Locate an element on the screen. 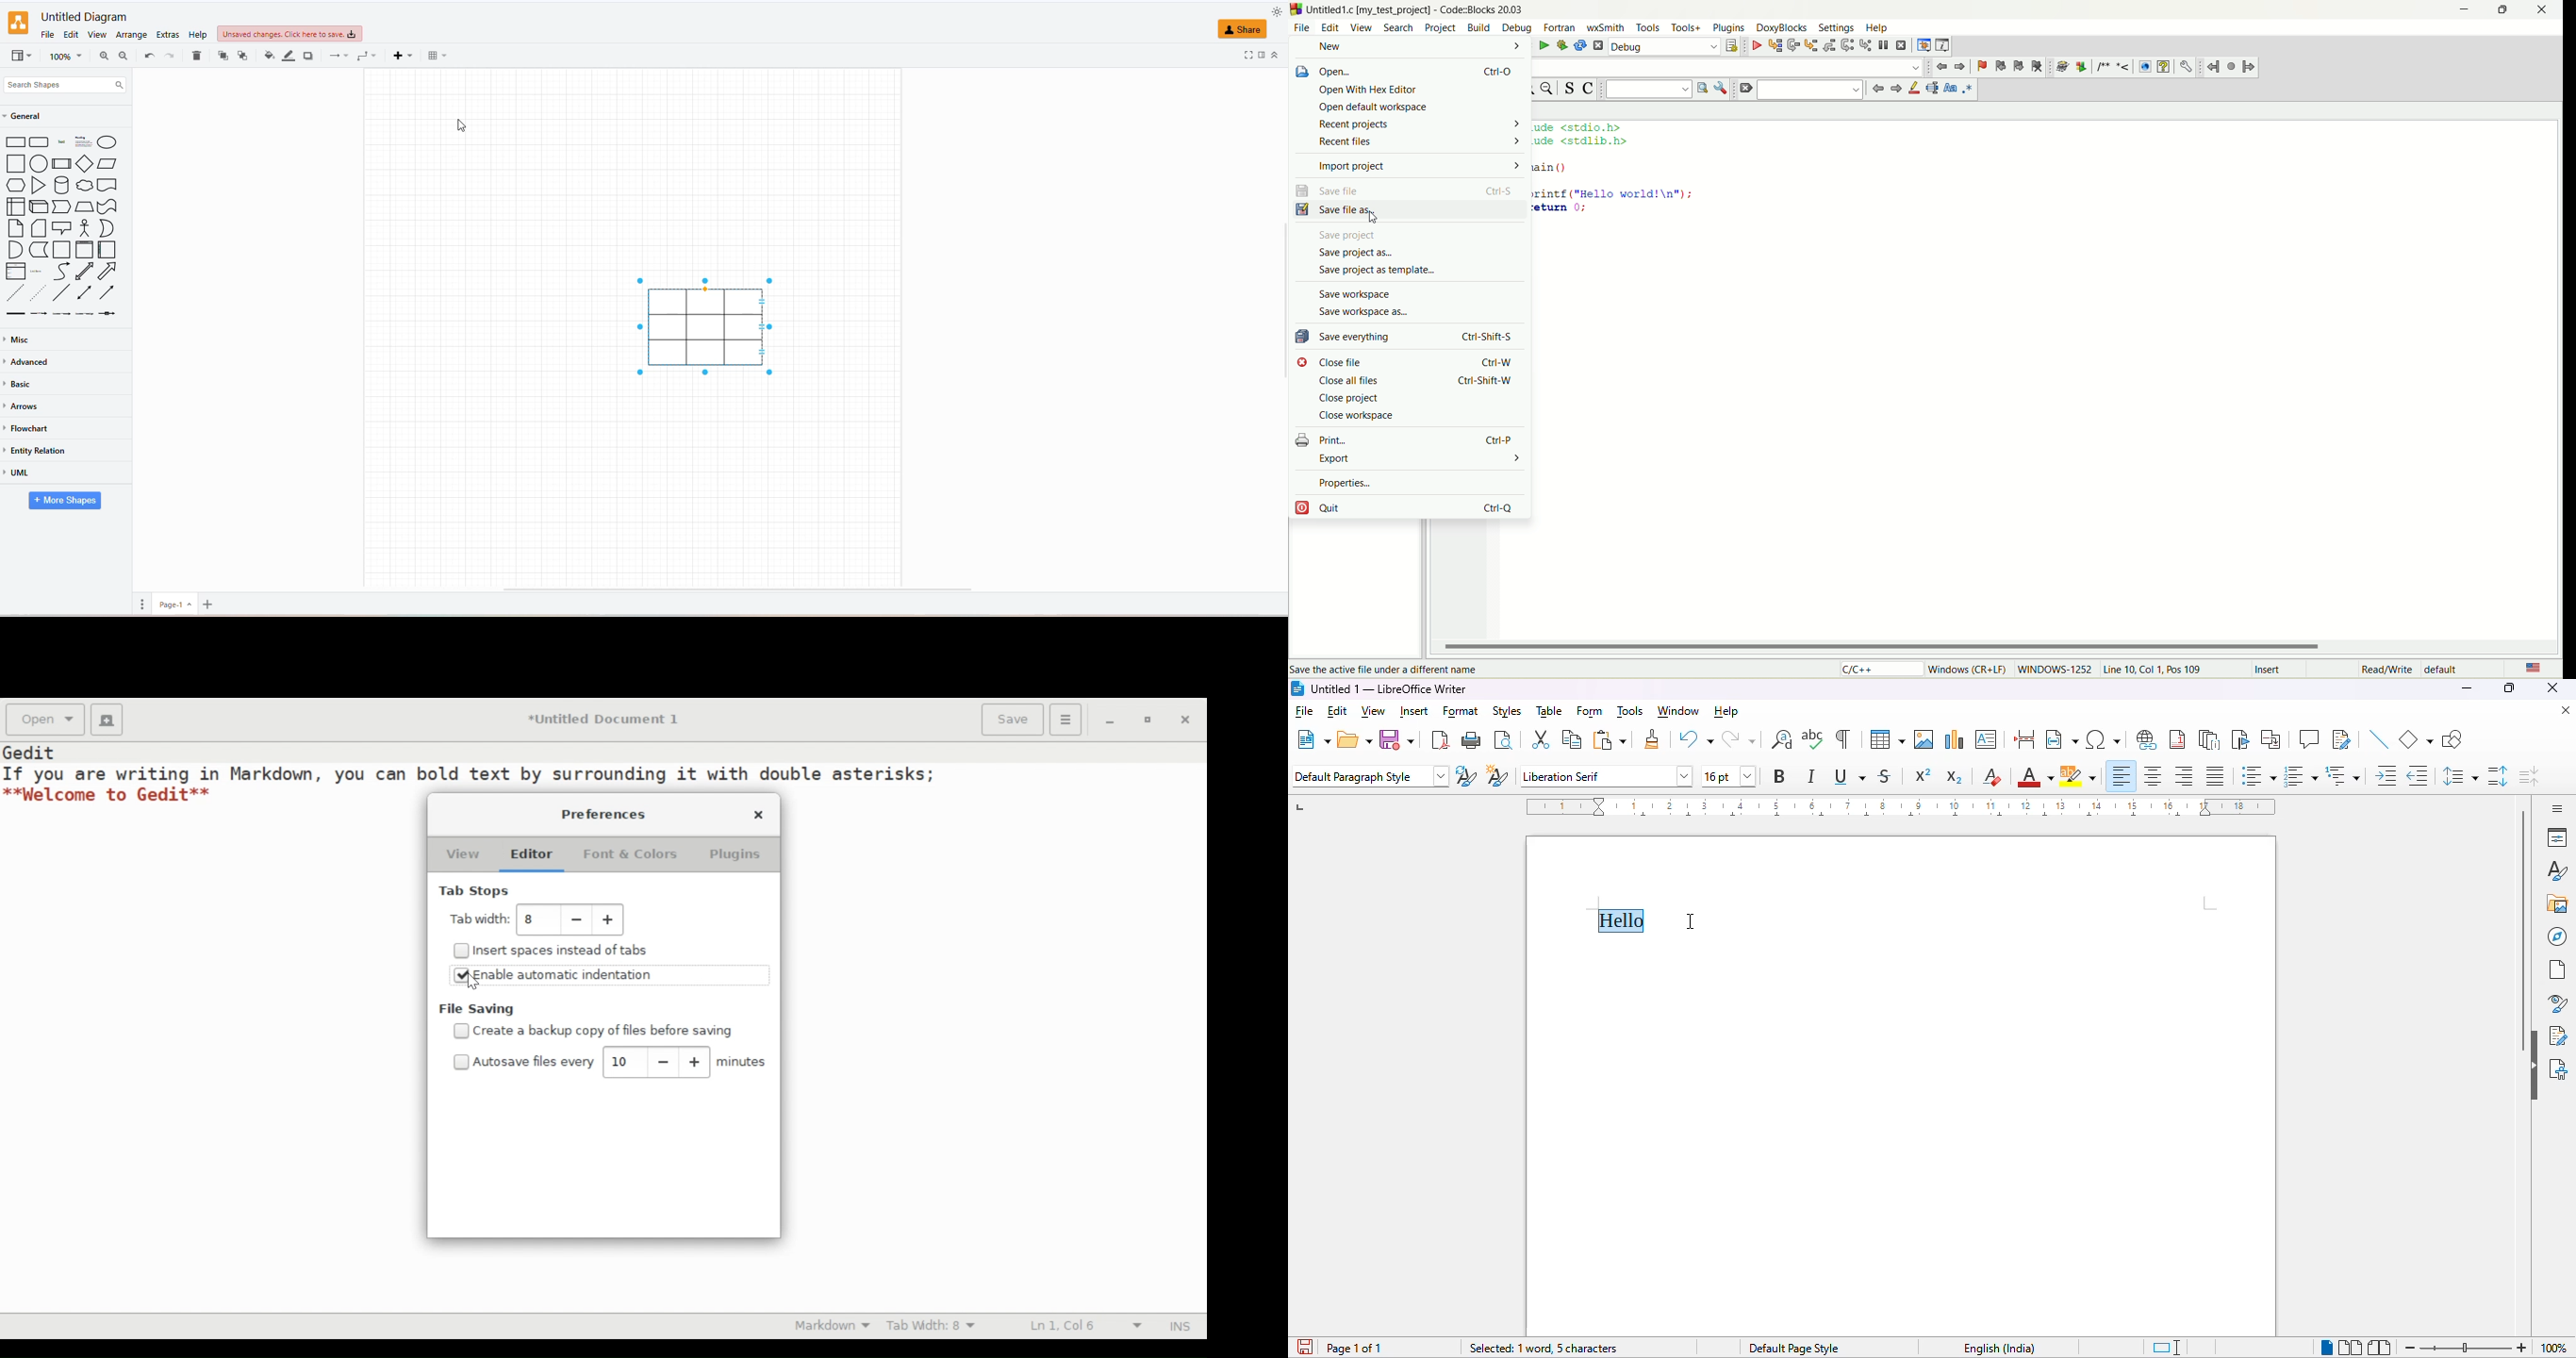  font color is located at coordinates (2035, 776).